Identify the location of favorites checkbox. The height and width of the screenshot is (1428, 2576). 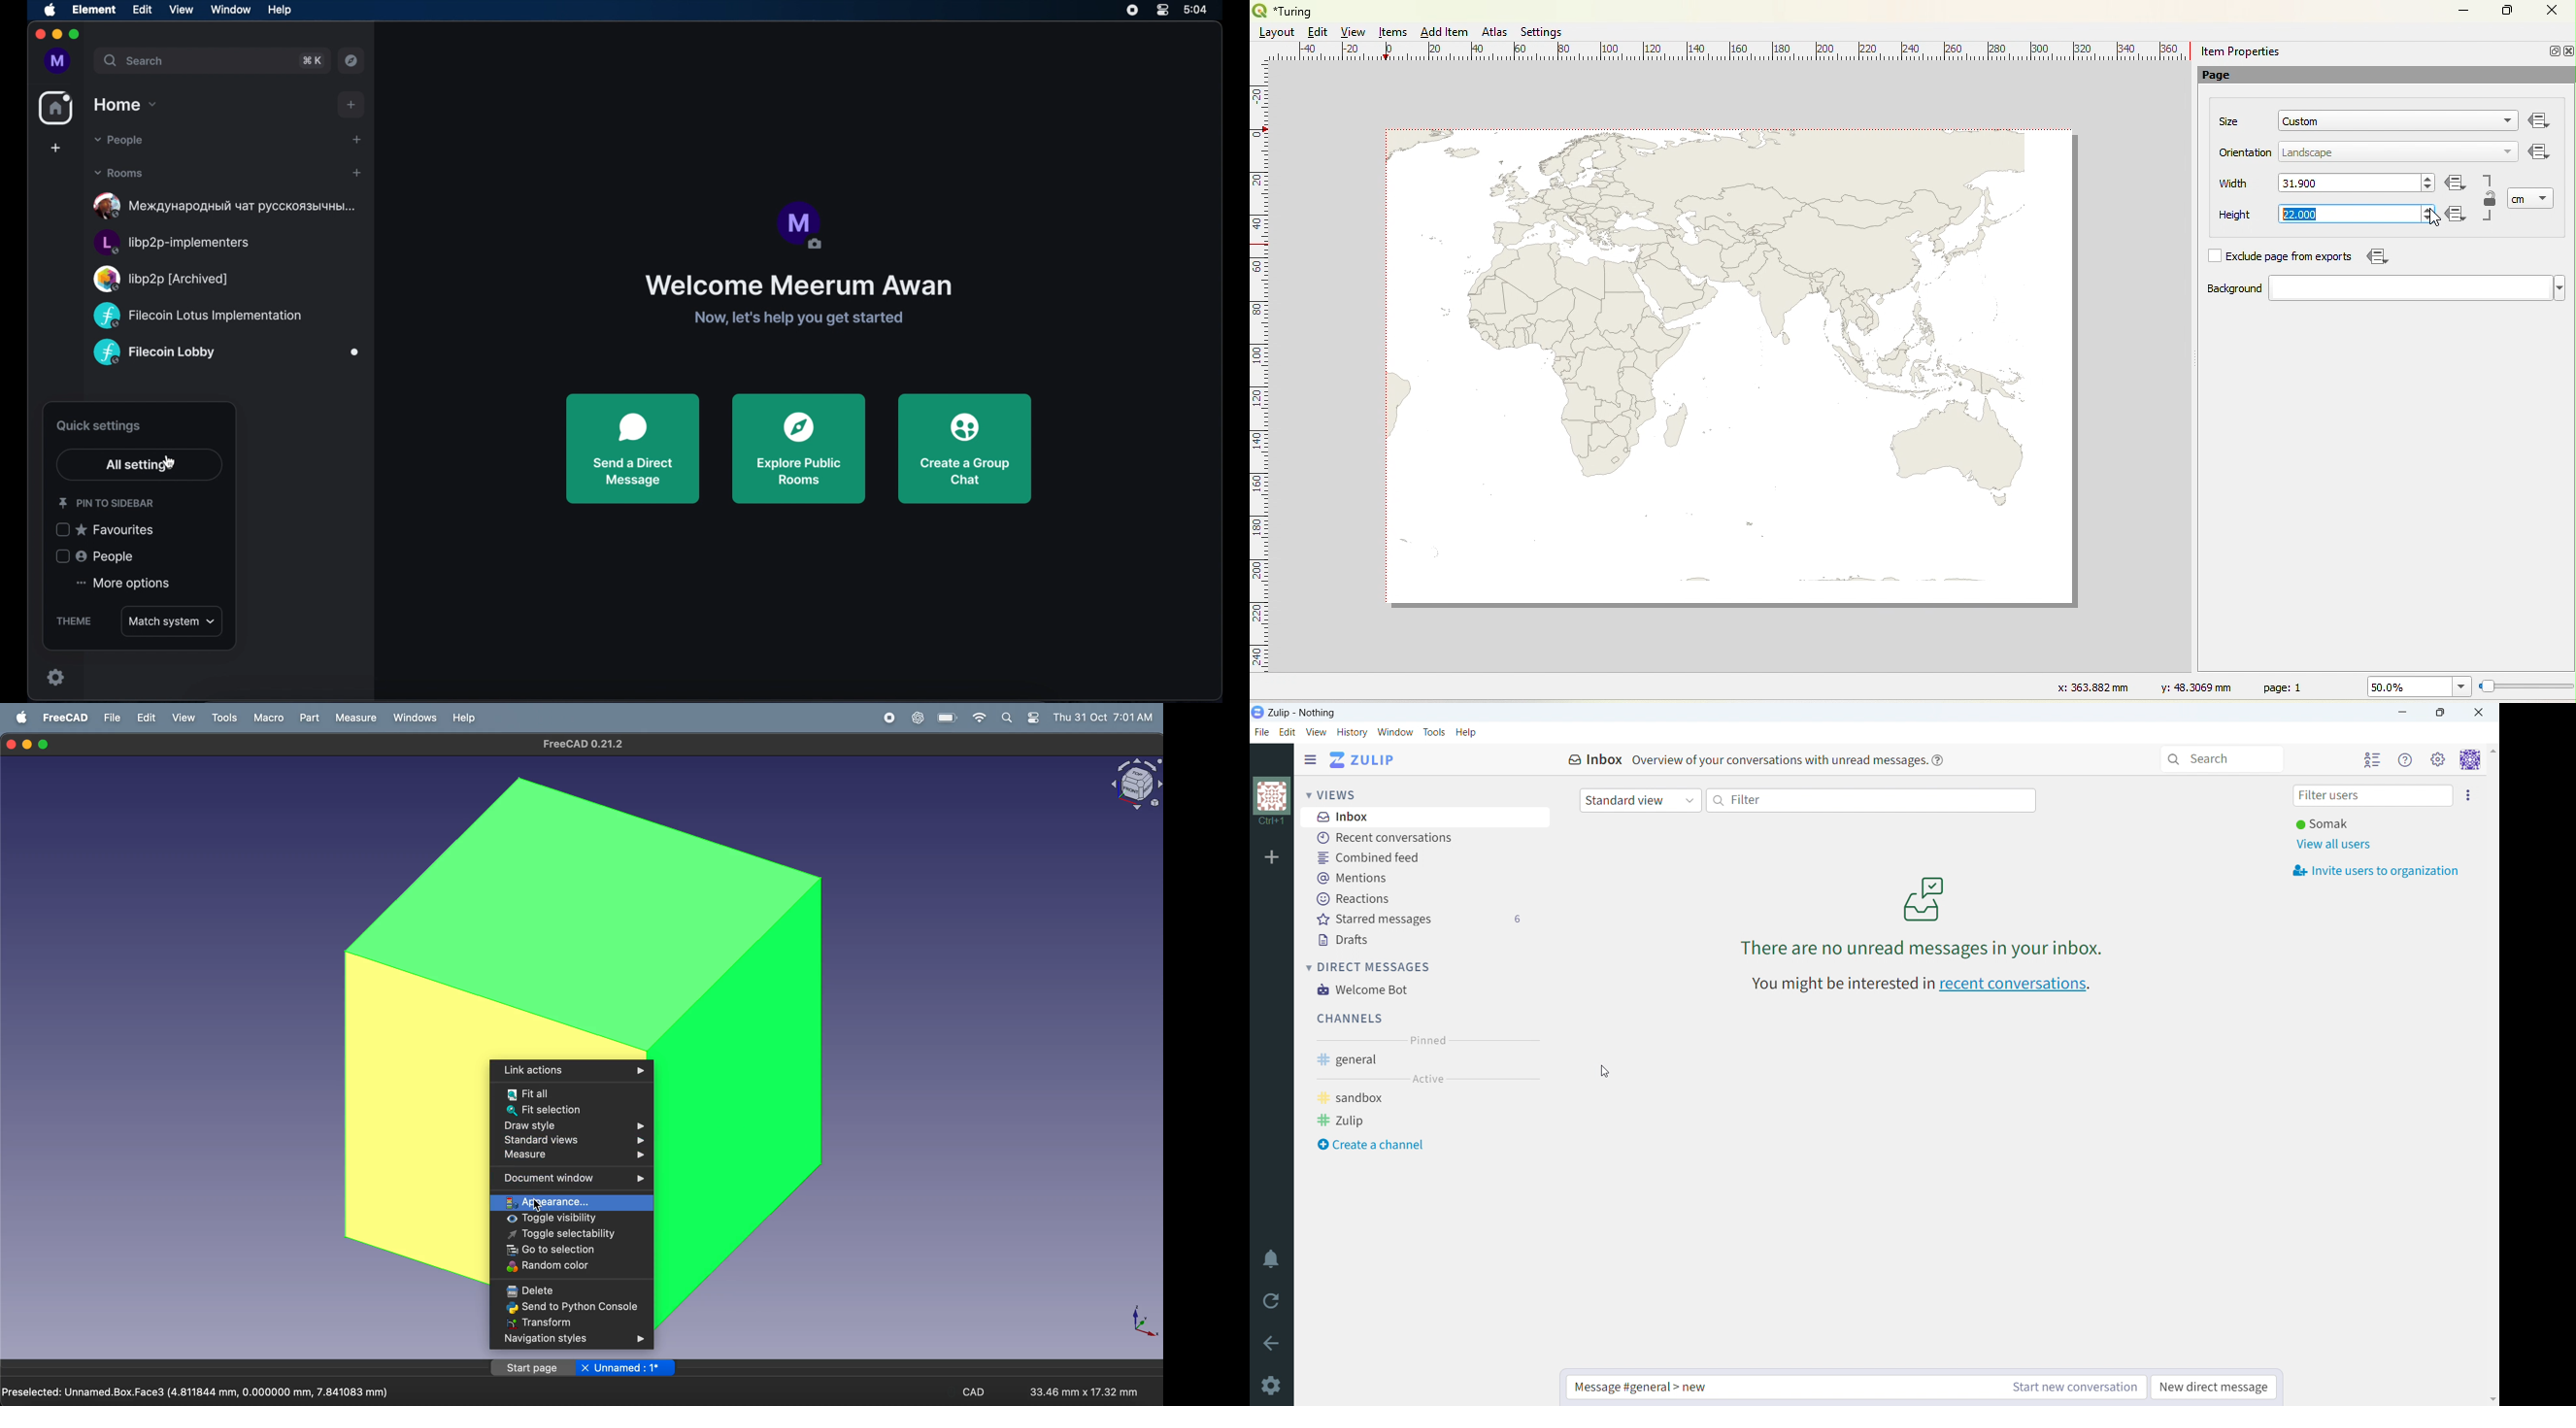
(105, 529).